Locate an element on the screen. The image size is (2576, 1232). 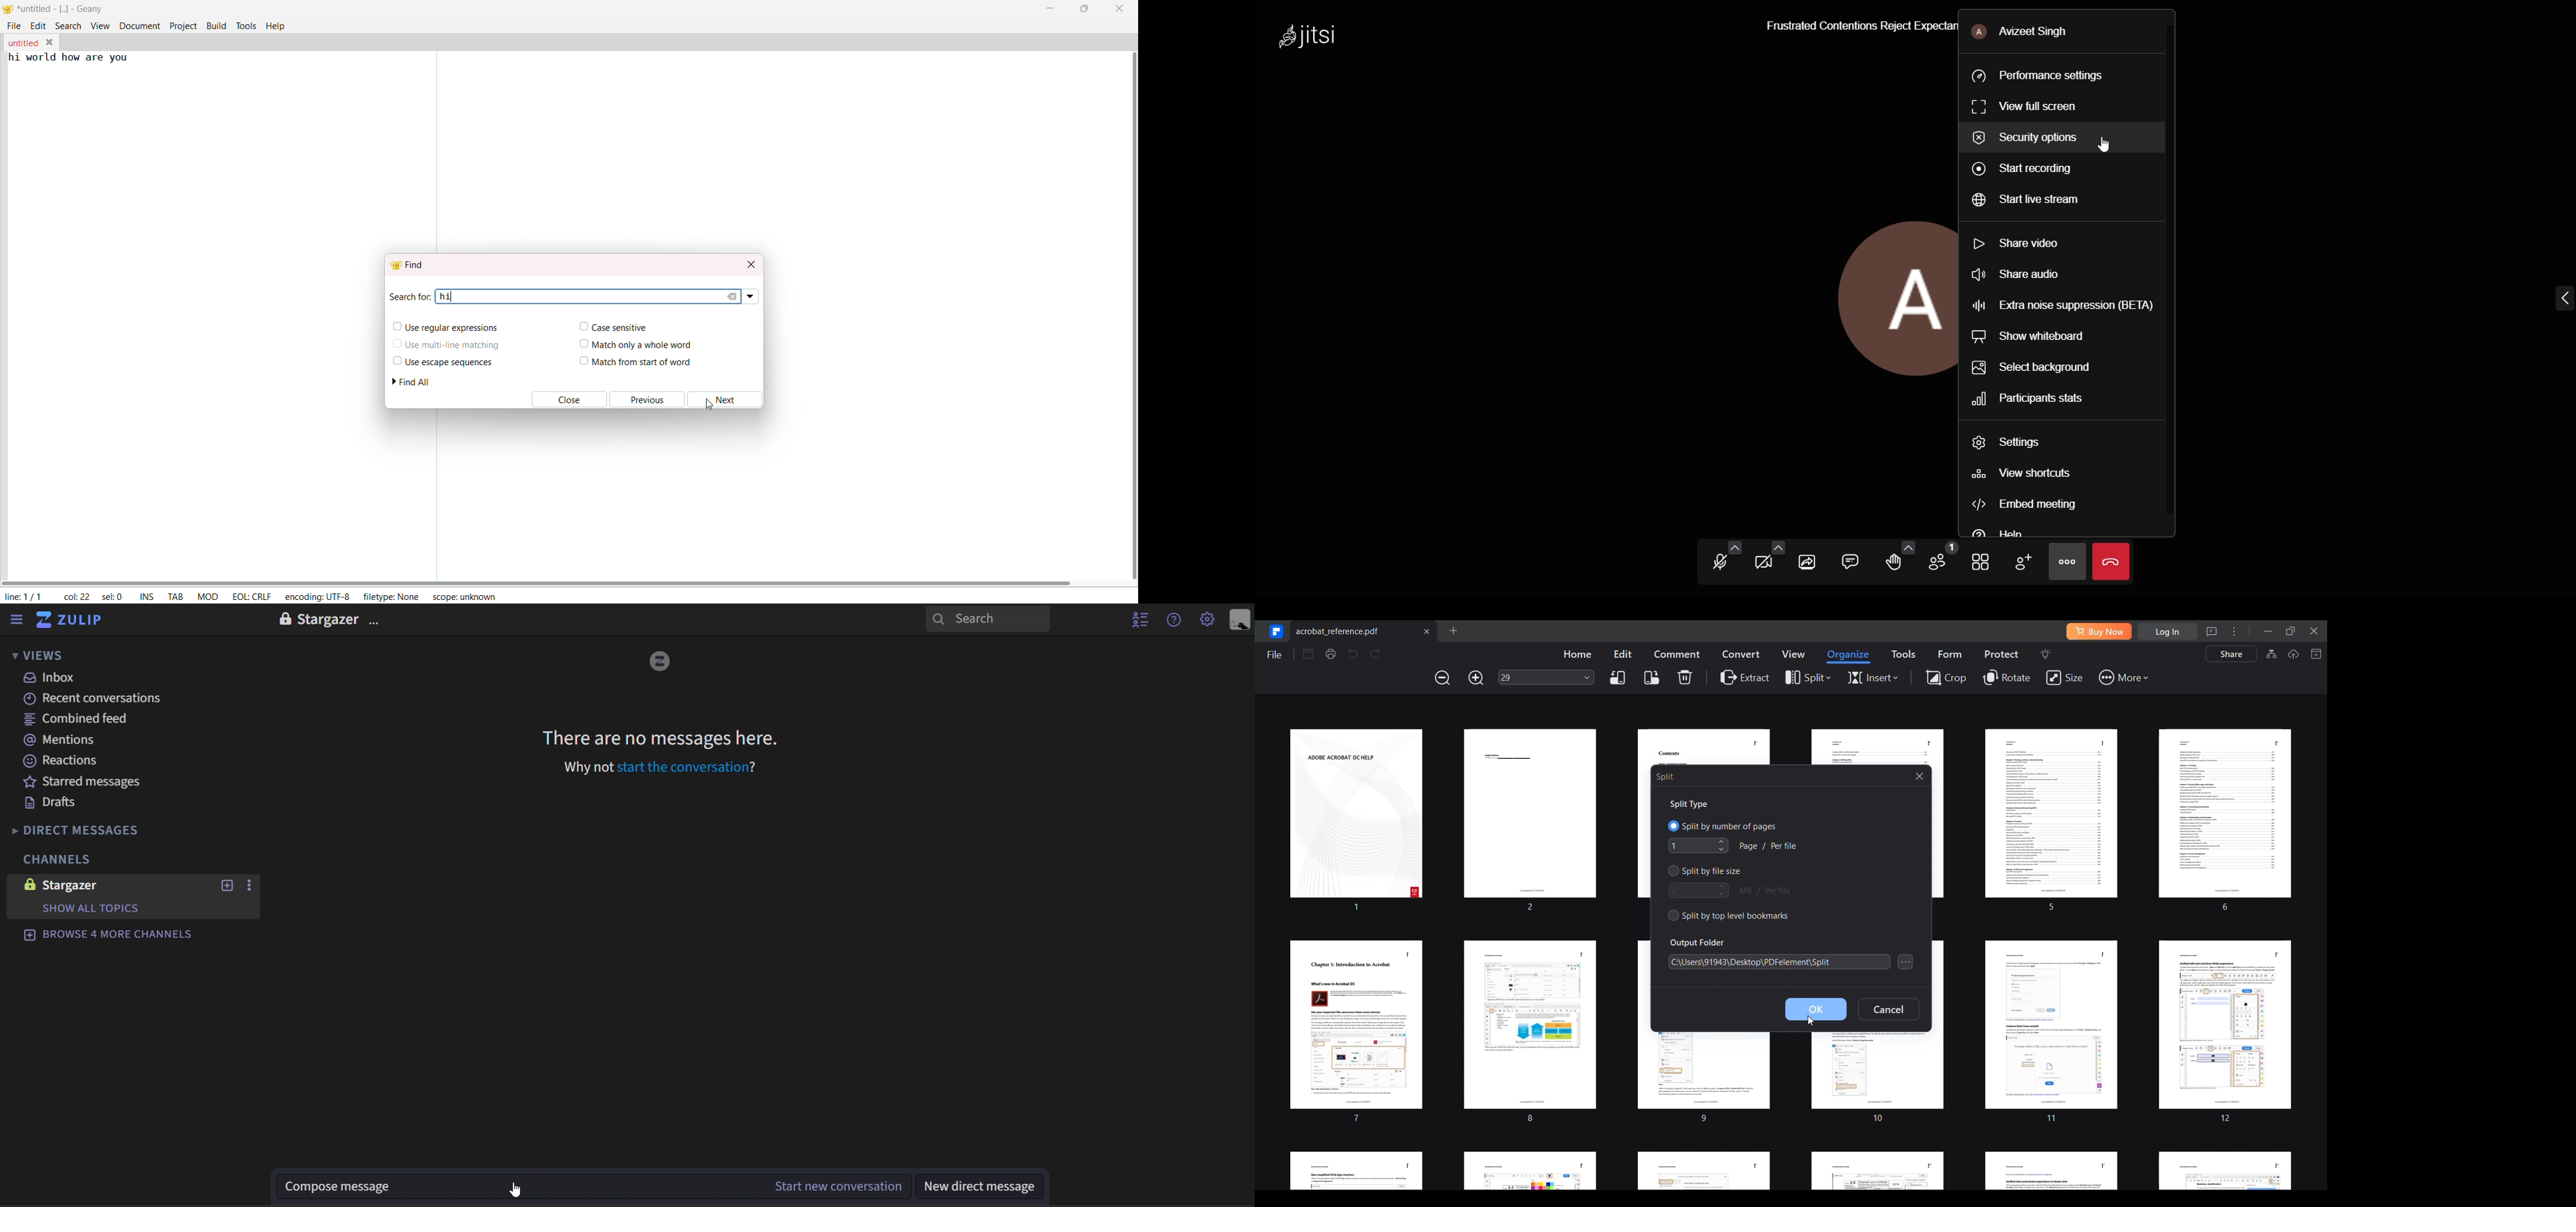
Why not is located at coordinates (581, 768).